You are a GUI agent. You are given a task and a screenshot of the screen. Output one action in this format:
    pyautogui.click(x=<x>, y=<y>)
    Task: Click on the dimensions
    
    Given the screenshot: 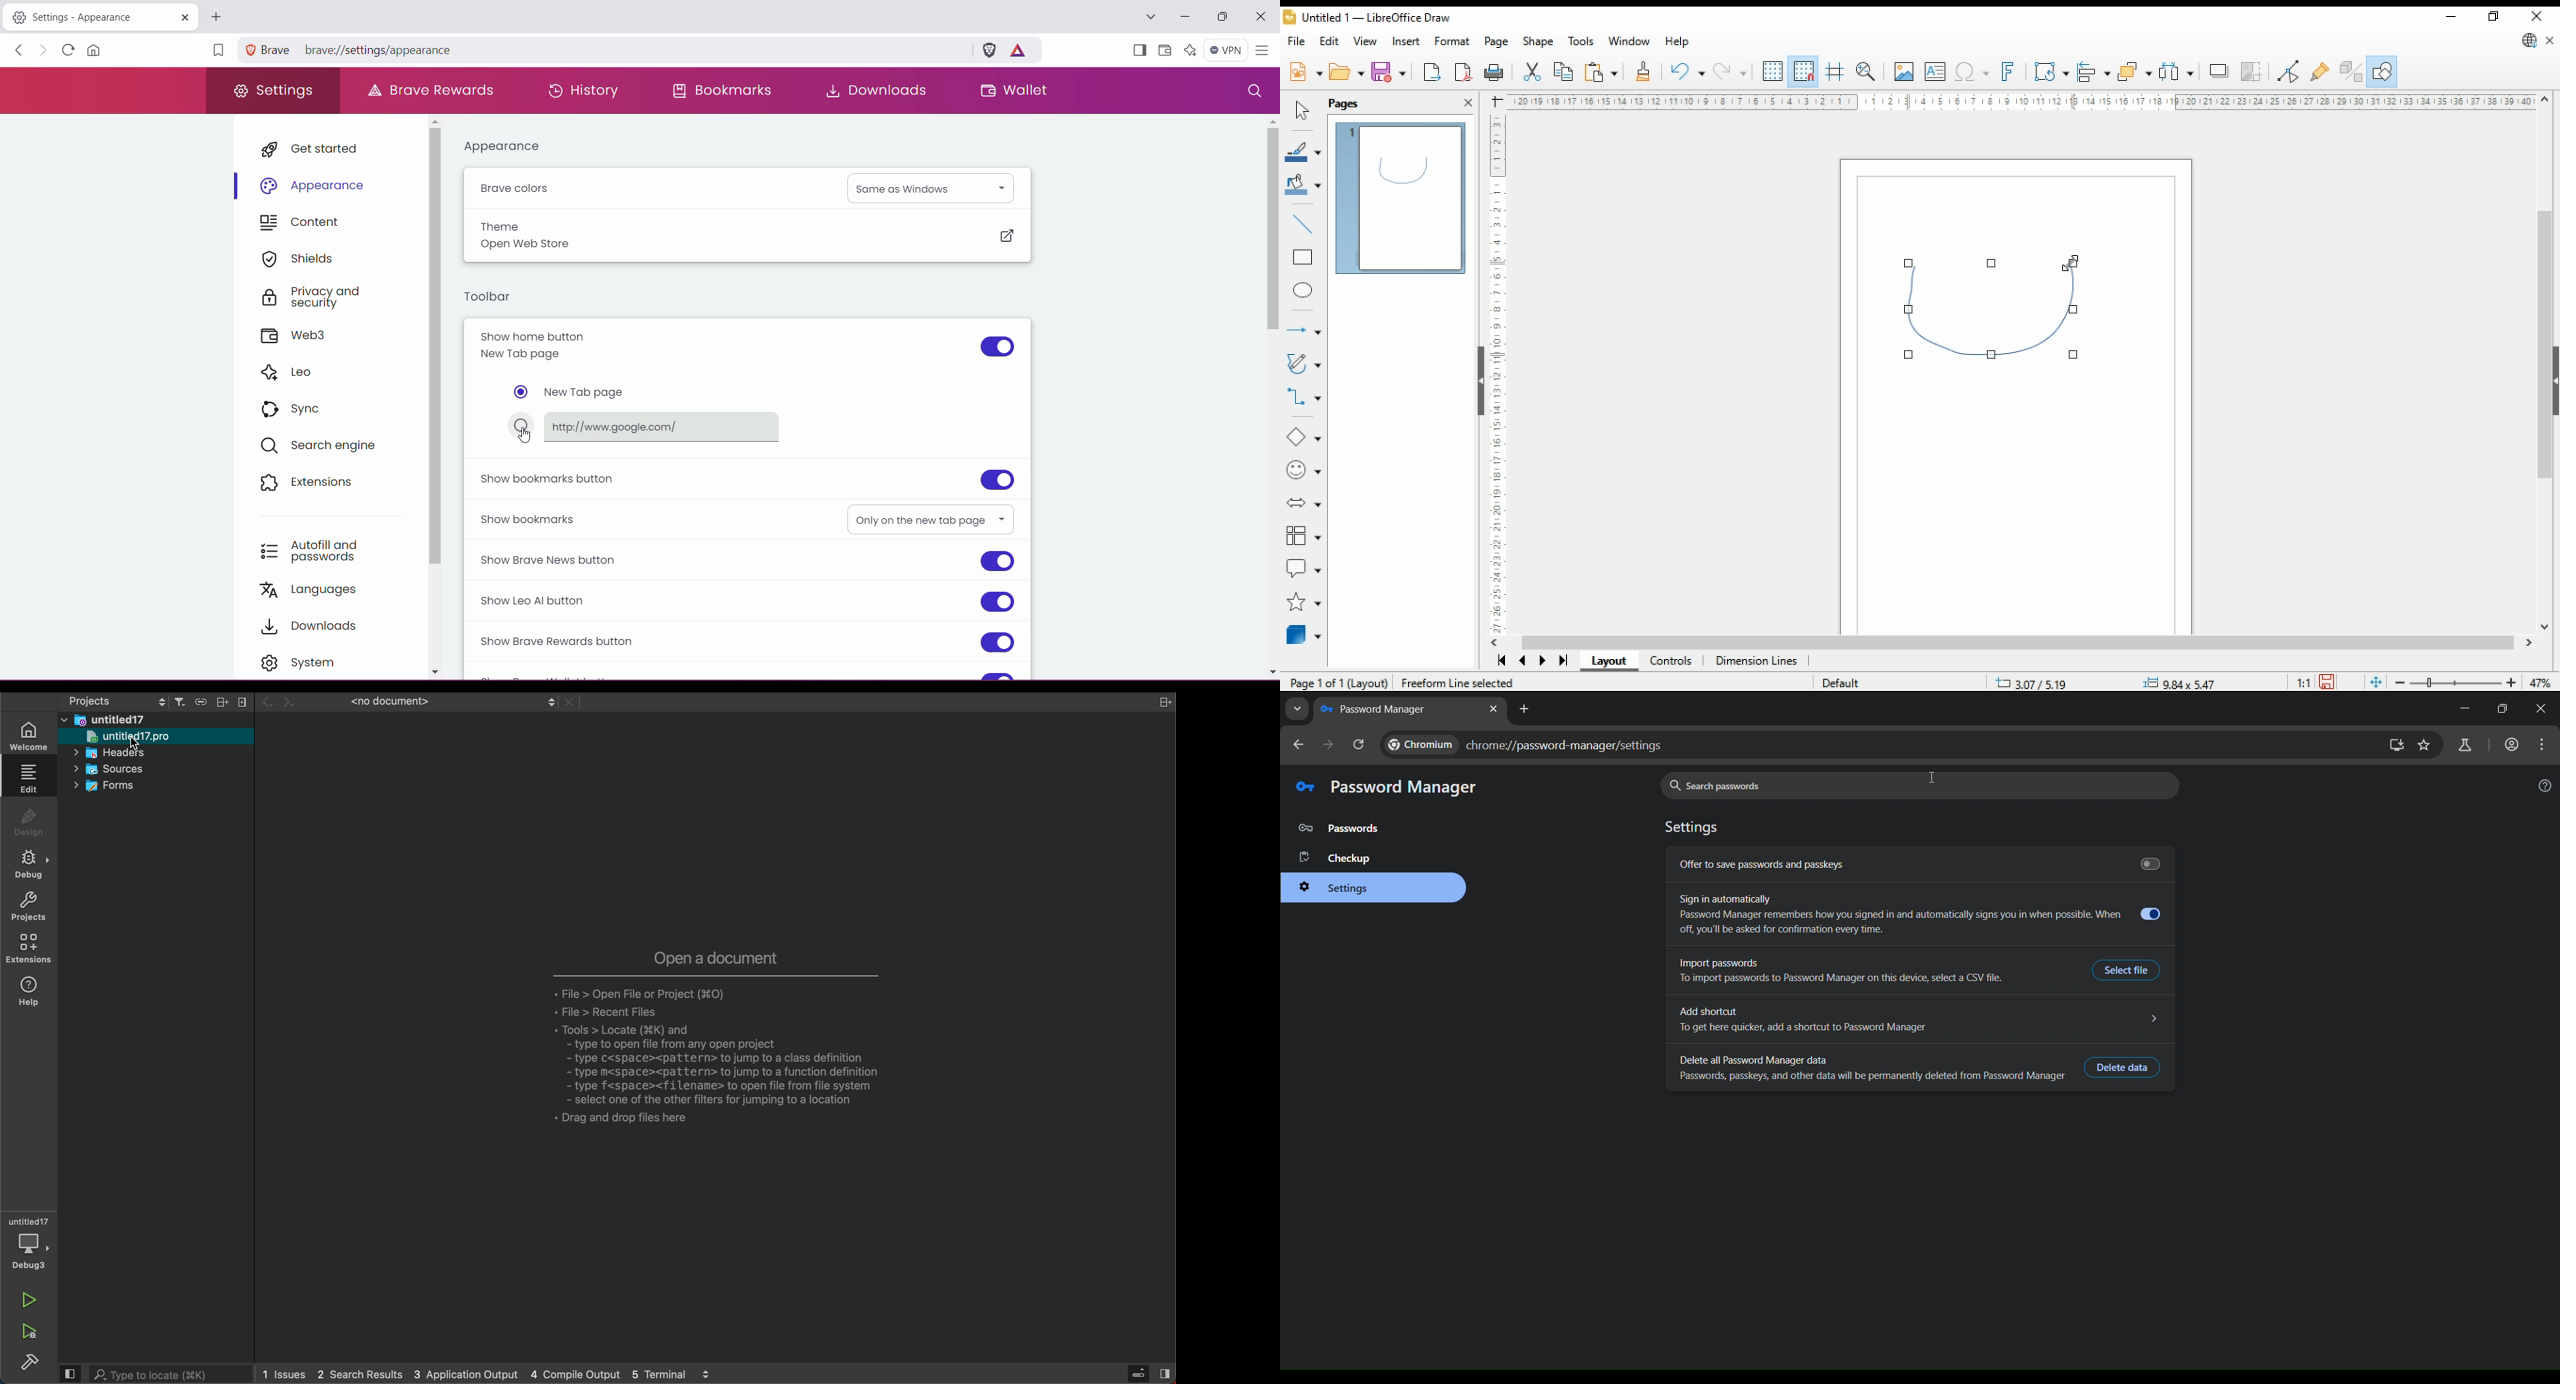 What is the action you would take?
    pyautogui.click(x=1757, y=661)
    